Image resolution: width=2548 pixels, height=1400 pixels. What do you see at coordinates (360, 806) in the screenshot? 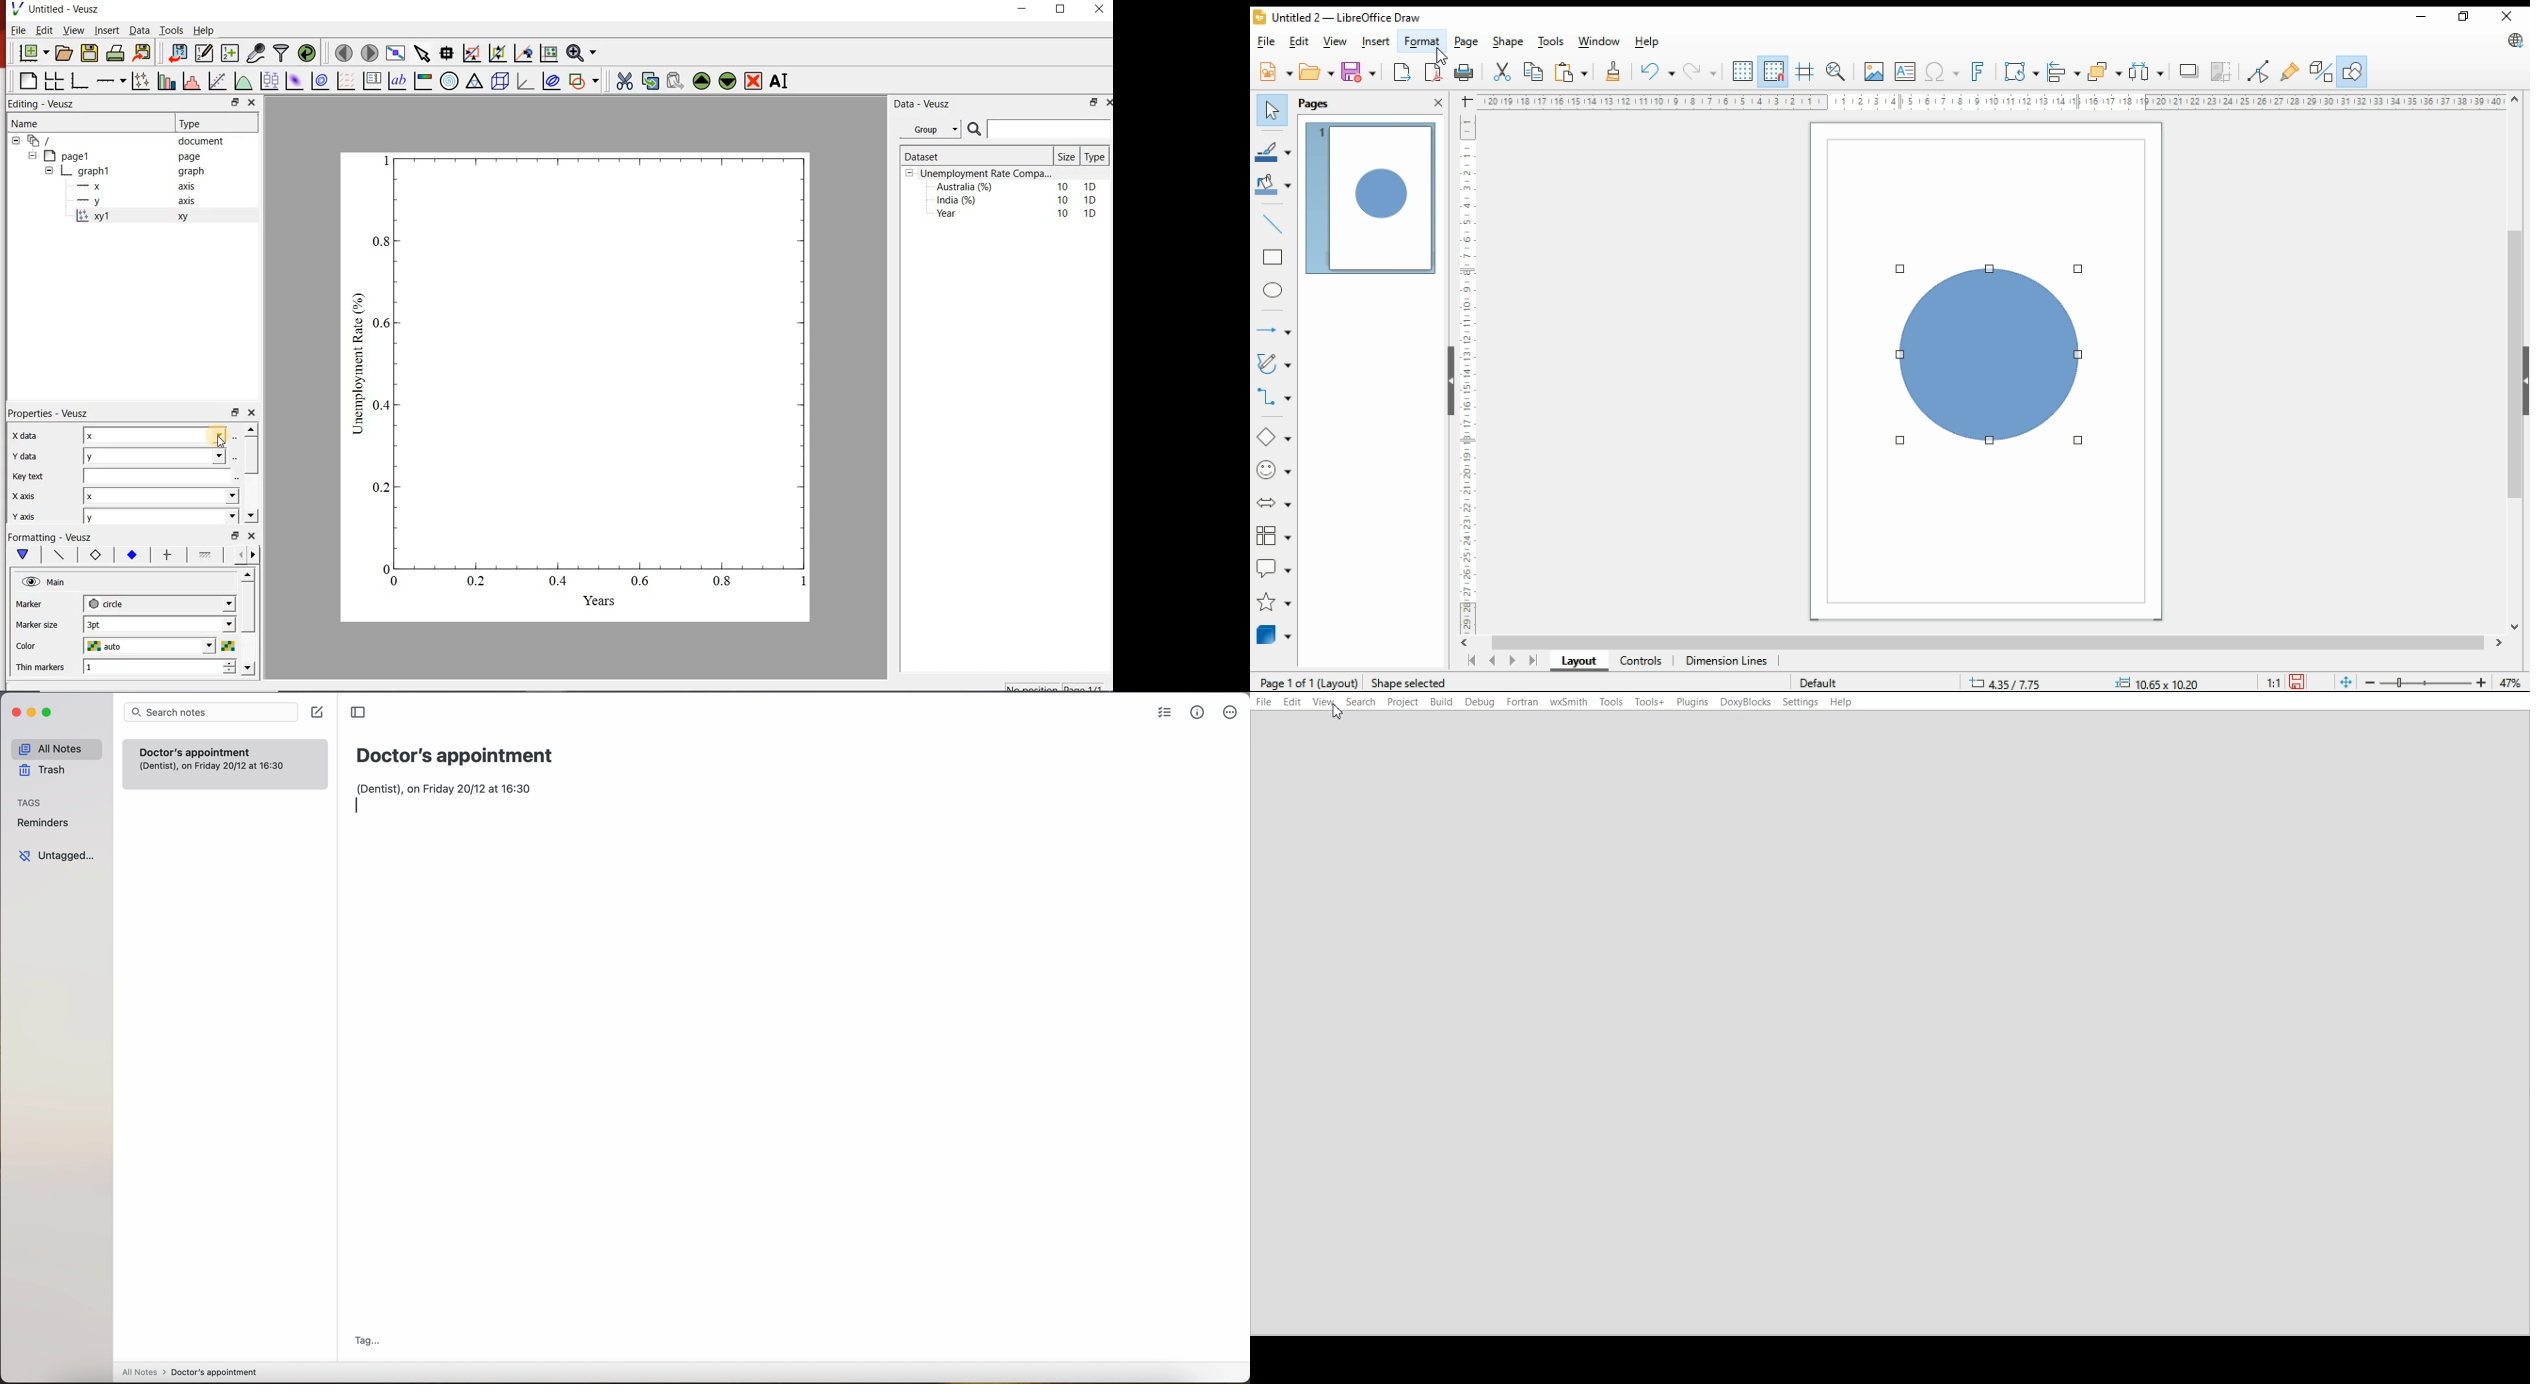
I see `text cursor` at bounding box center [360, 806].